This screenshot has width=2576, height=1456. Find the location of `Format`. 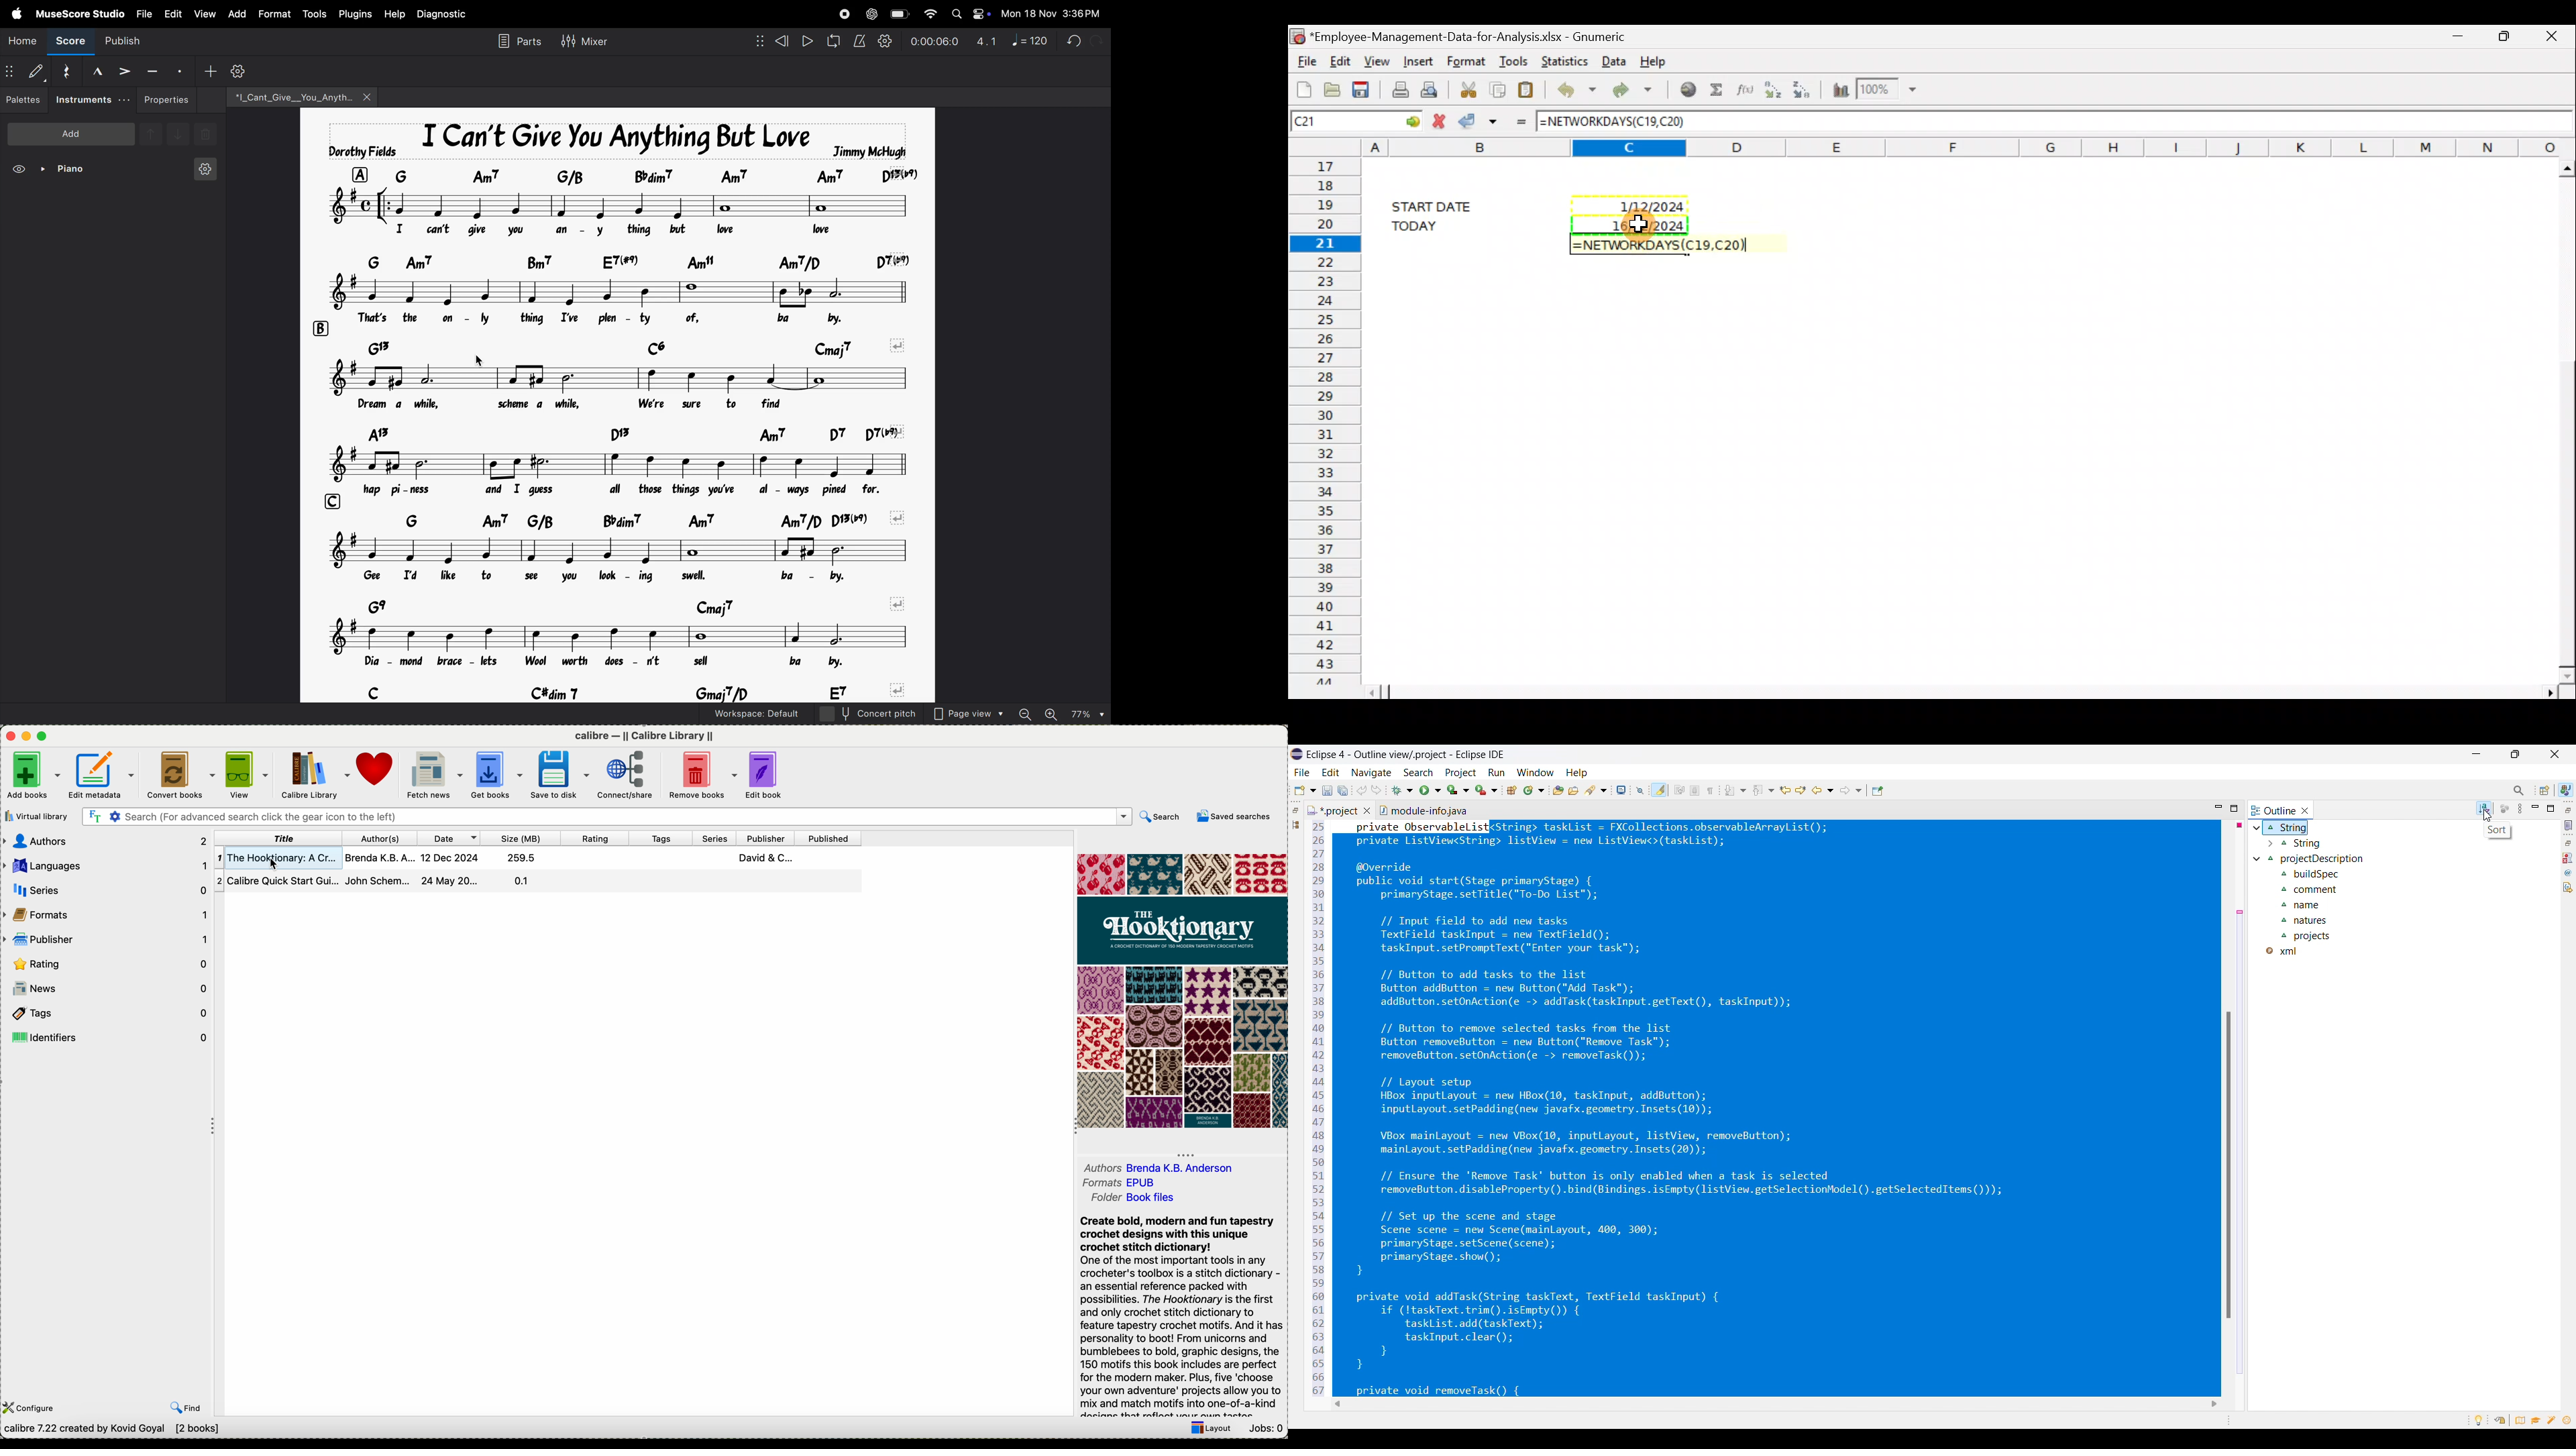

Format is located at coordinates (1468, 60).